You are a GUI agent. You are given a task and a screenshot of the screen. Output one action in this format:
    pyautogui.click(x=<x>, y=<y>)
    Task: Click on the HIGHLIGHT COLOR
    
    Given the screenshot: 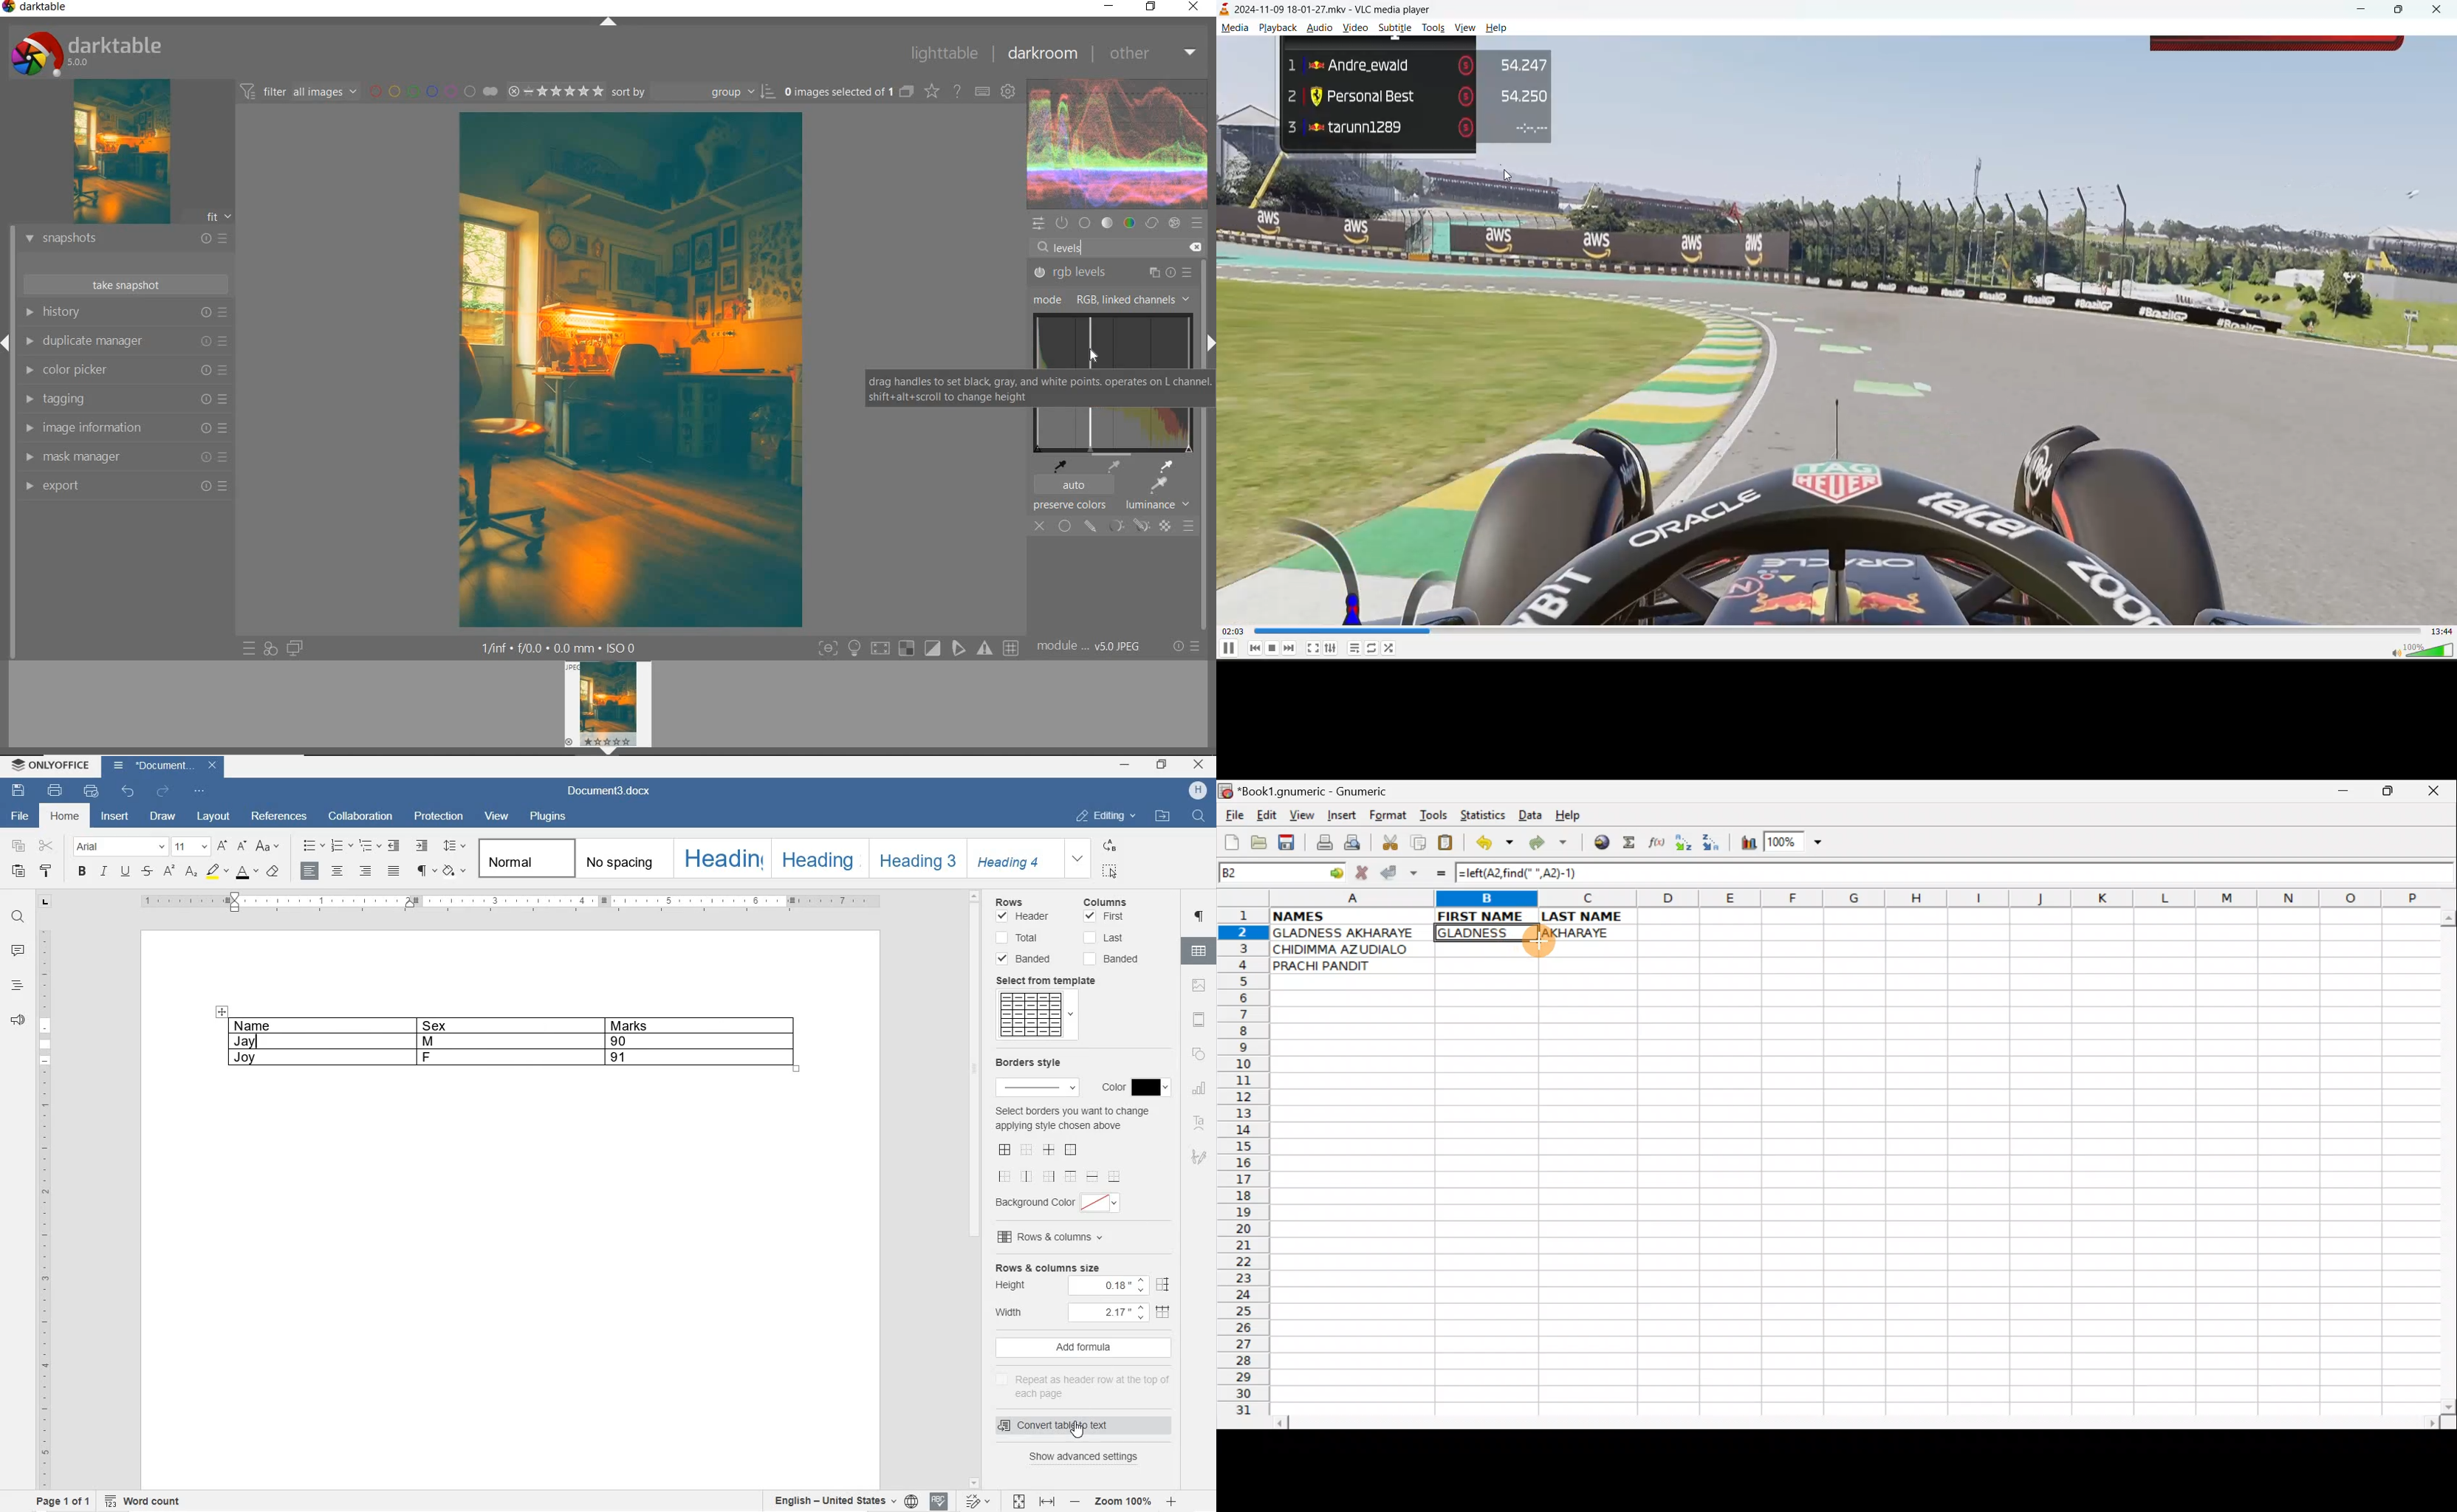 What is the action you would take?
    pyautogui.click(x=218, y=873)
    